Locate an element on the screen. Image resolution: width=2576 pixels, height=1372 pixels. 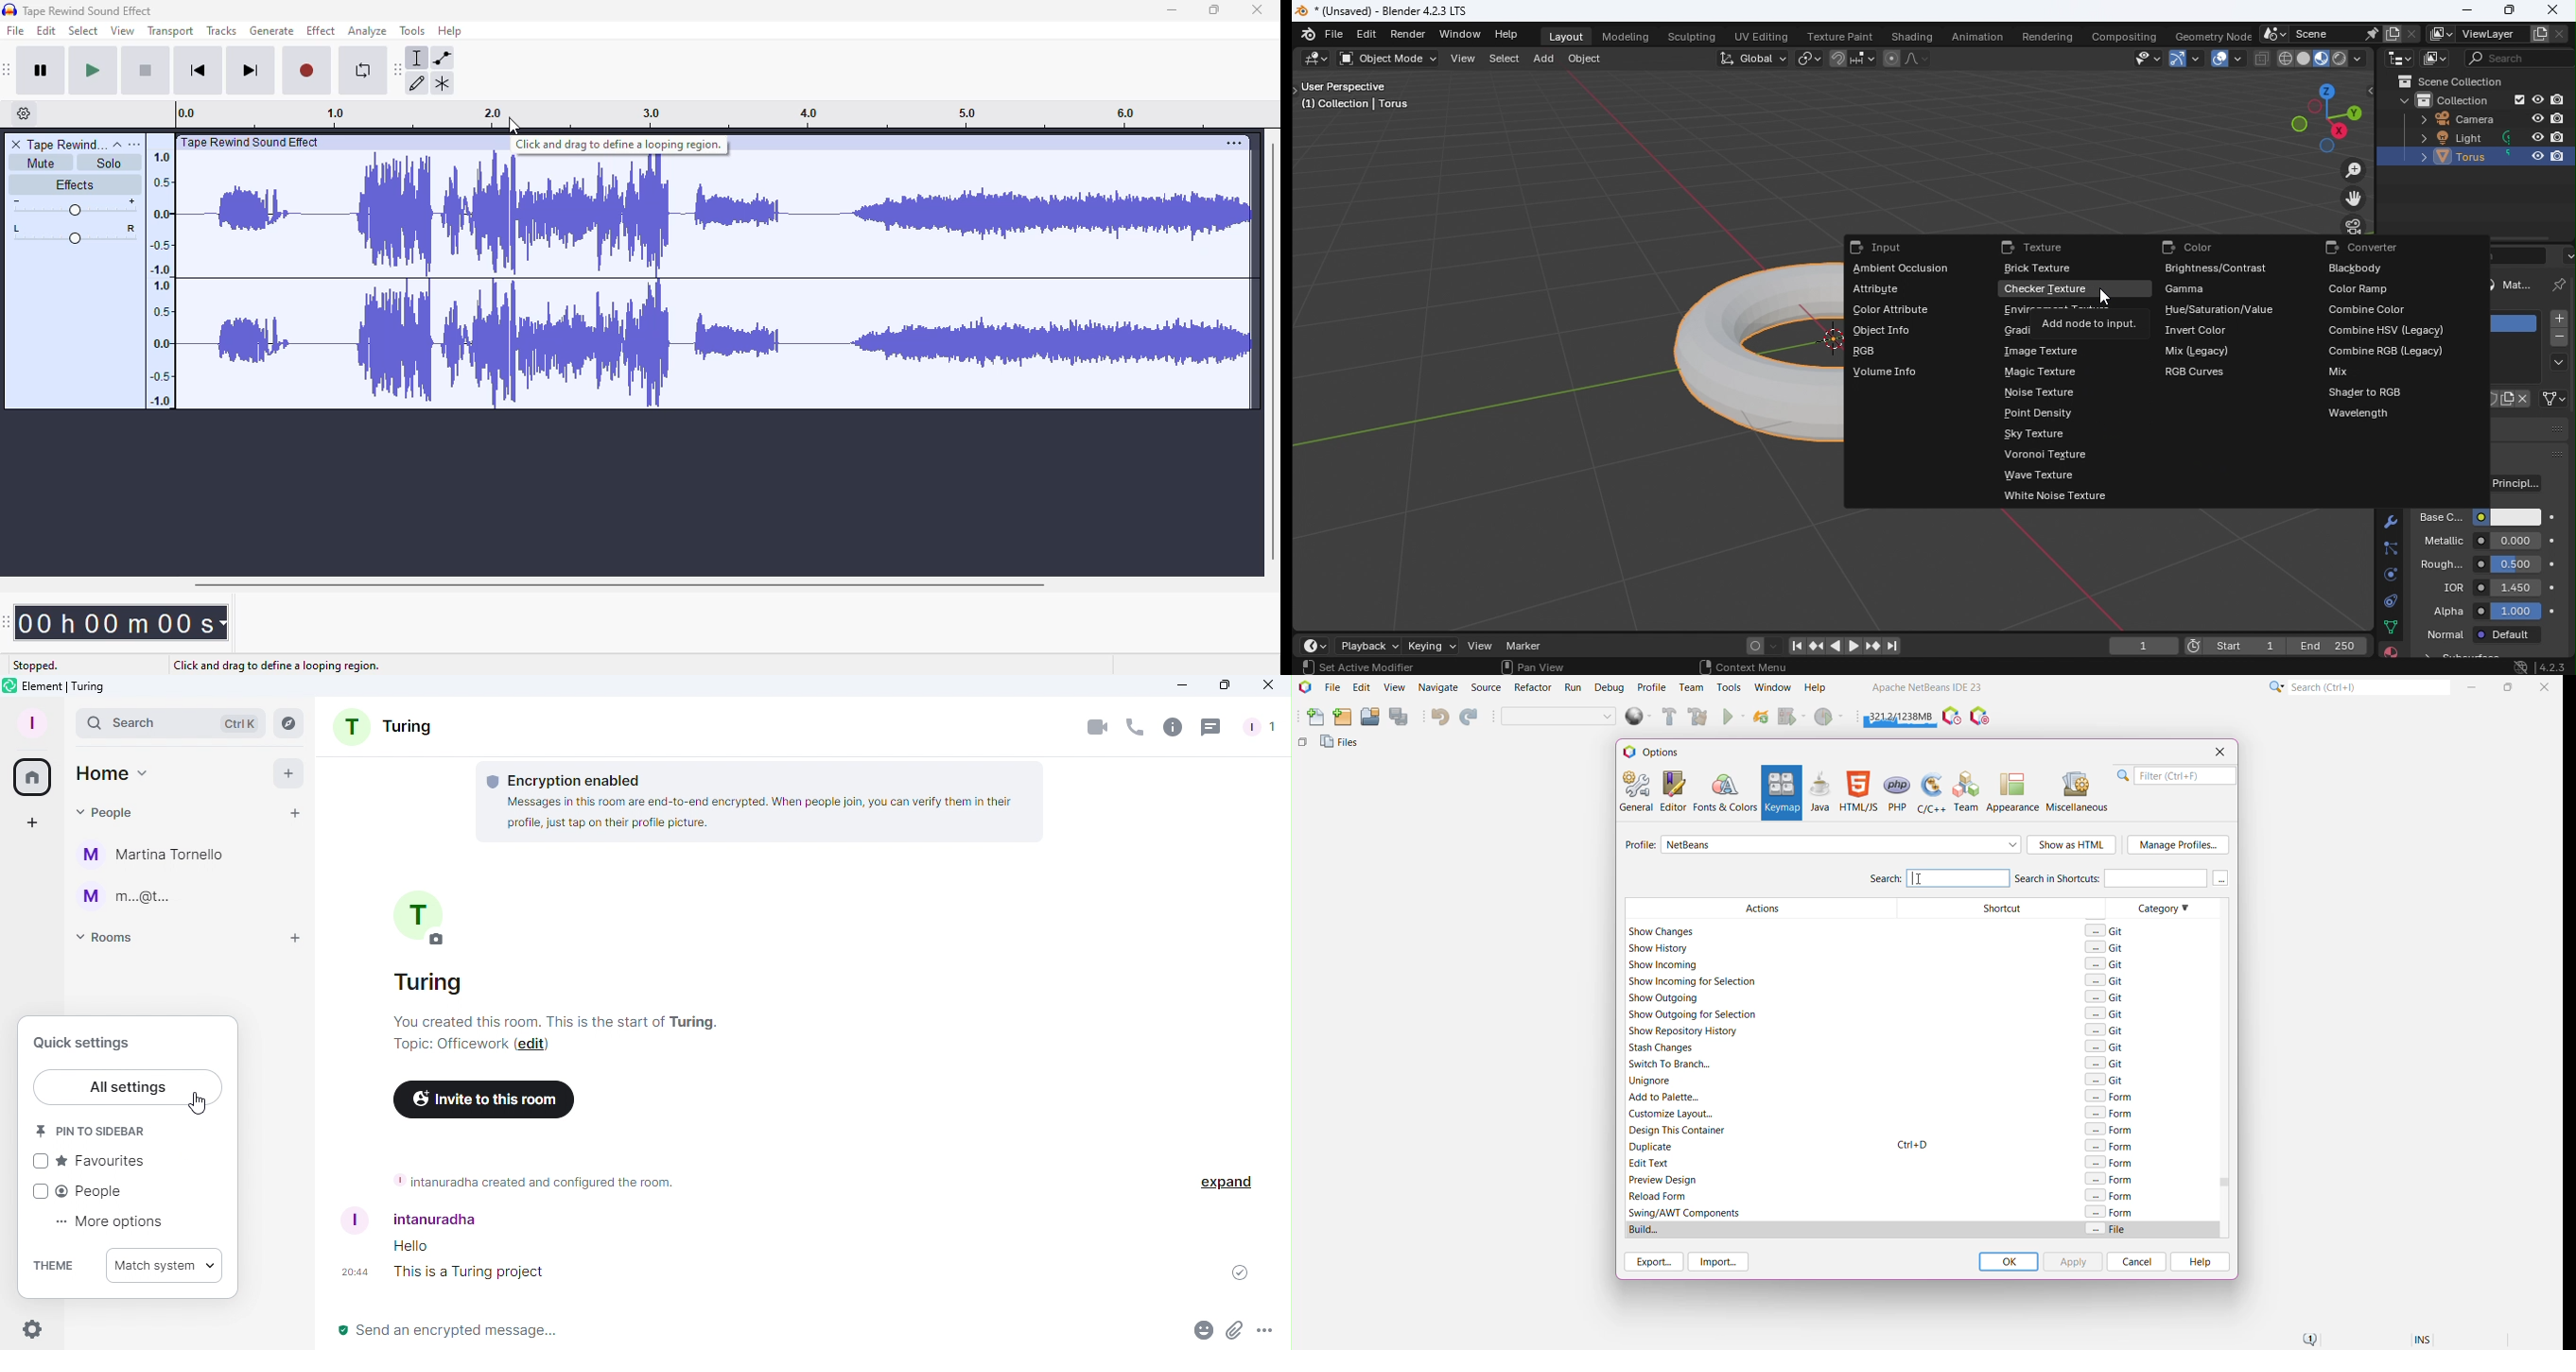
Quick settings is located at coordinates (84, 1040).